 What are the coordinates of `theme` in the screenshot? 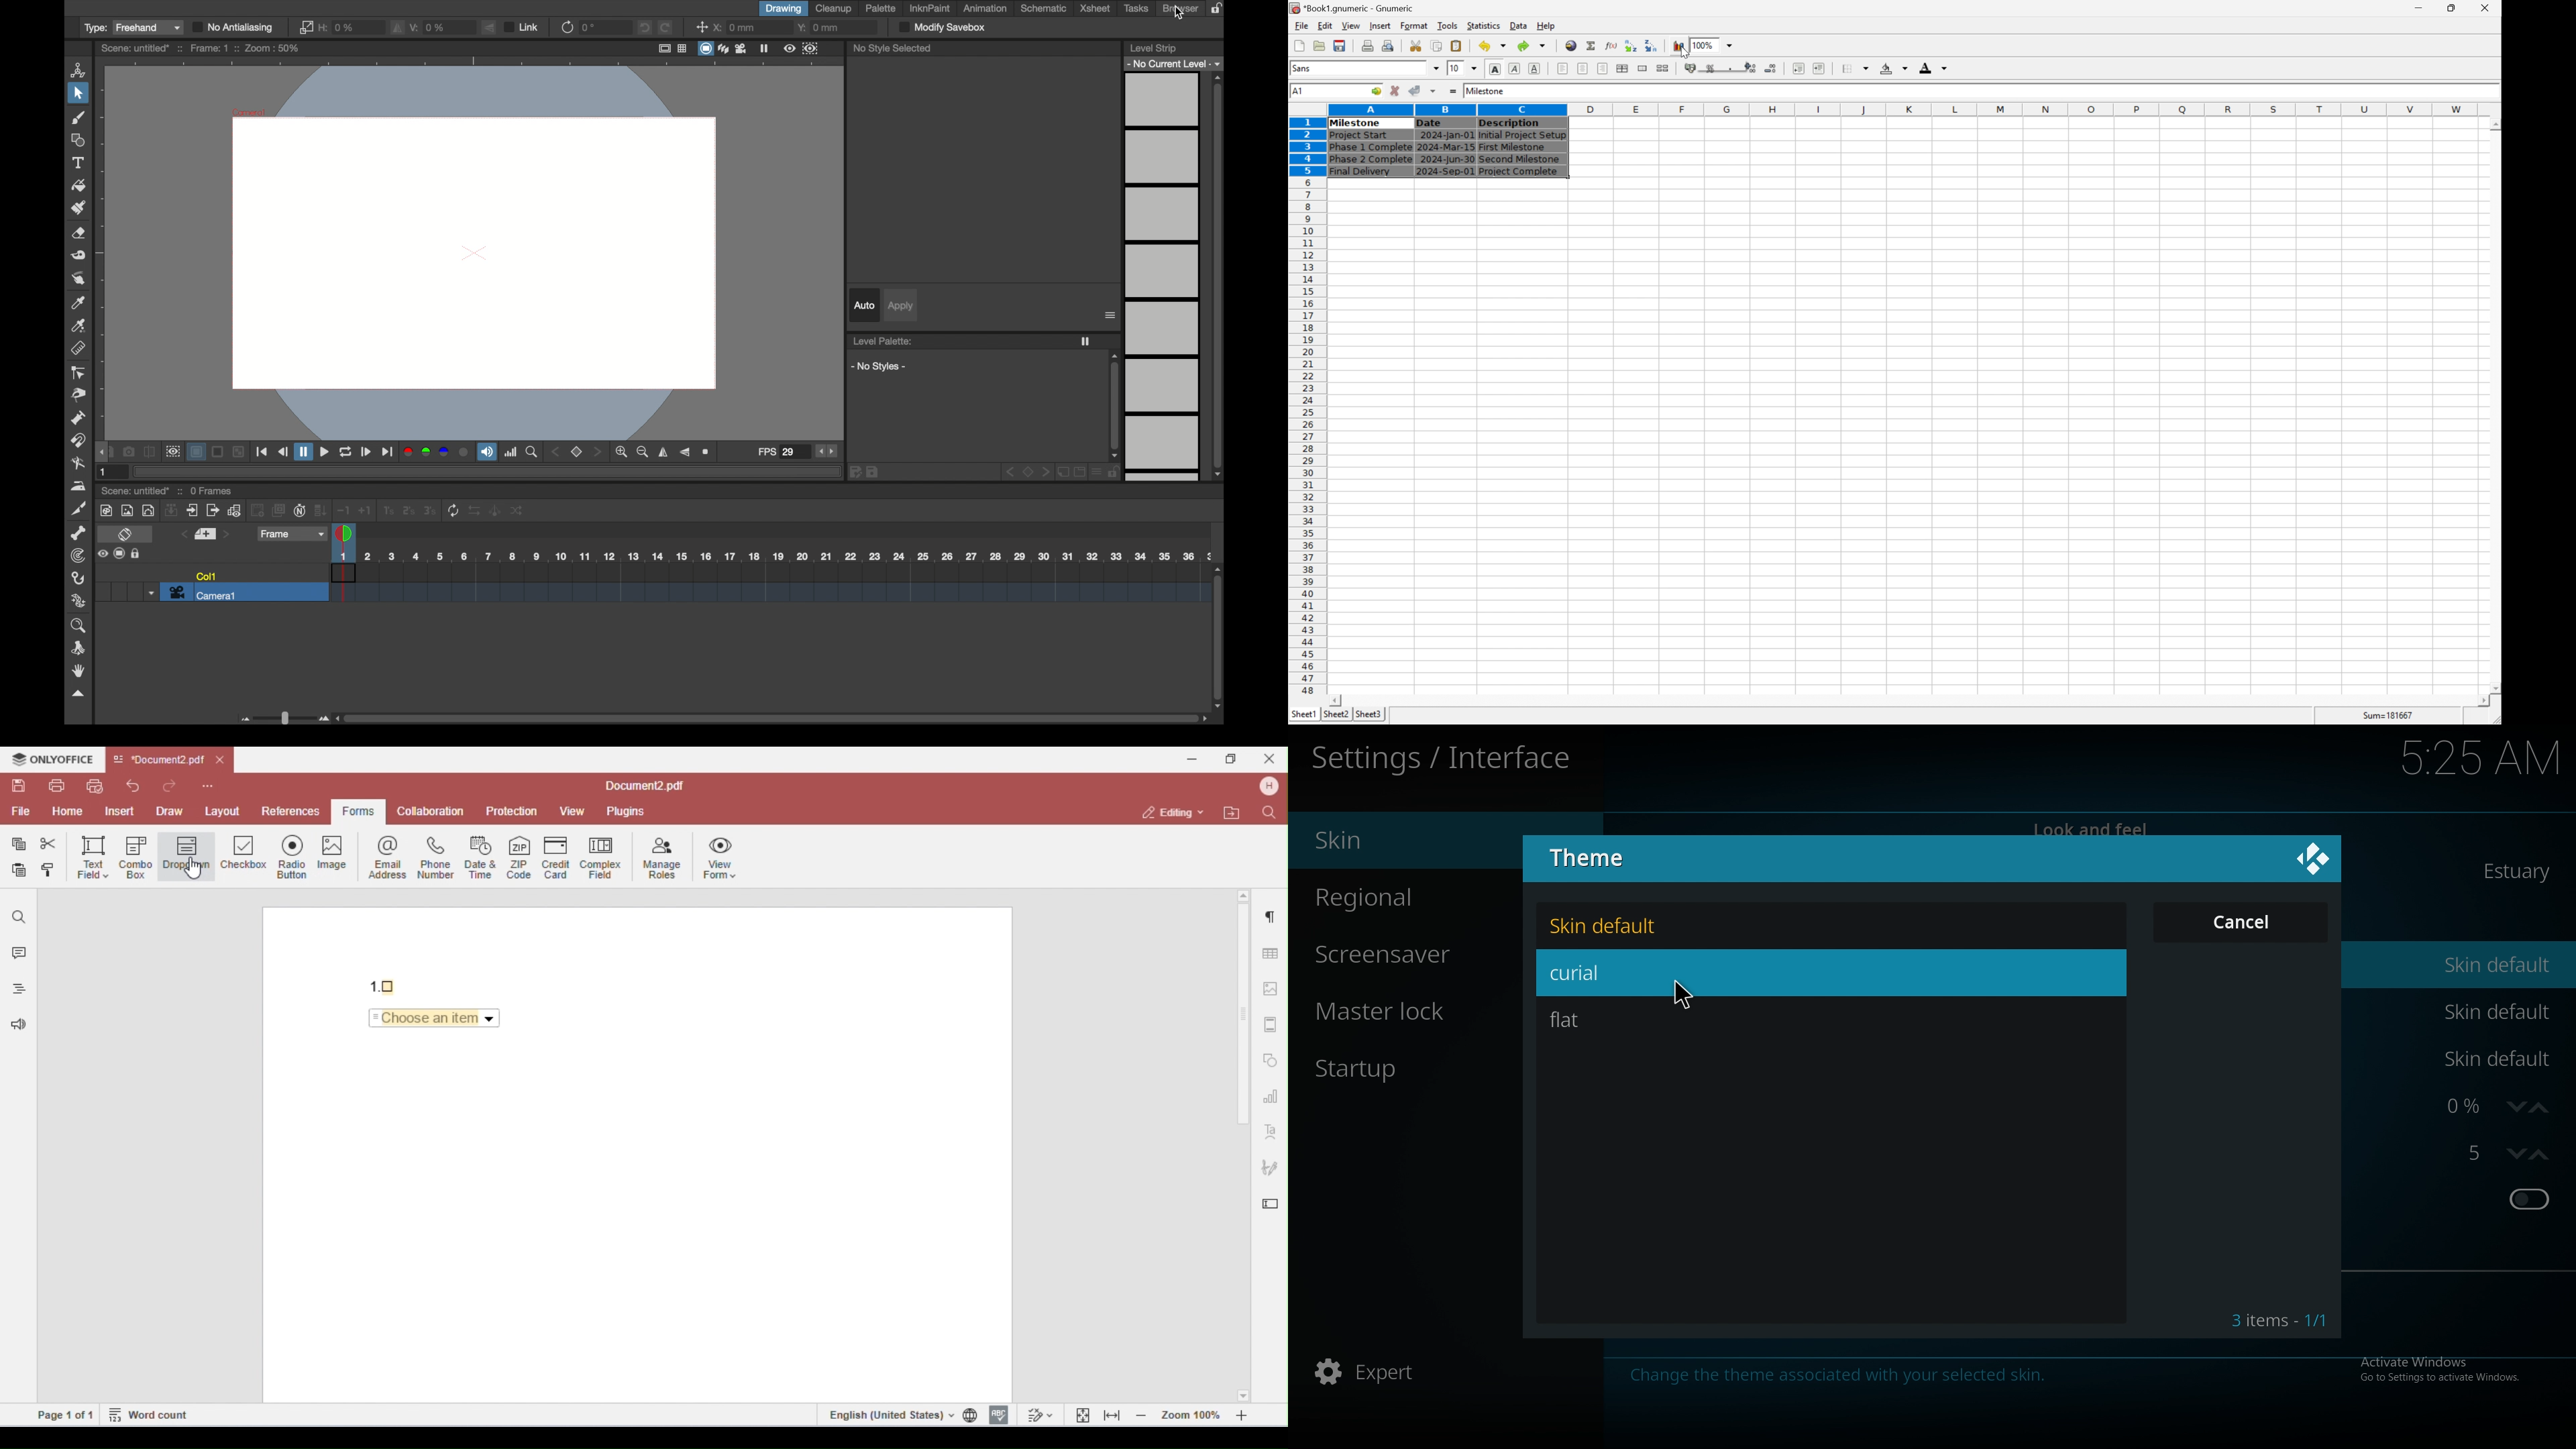 It's located at (1598, 857).